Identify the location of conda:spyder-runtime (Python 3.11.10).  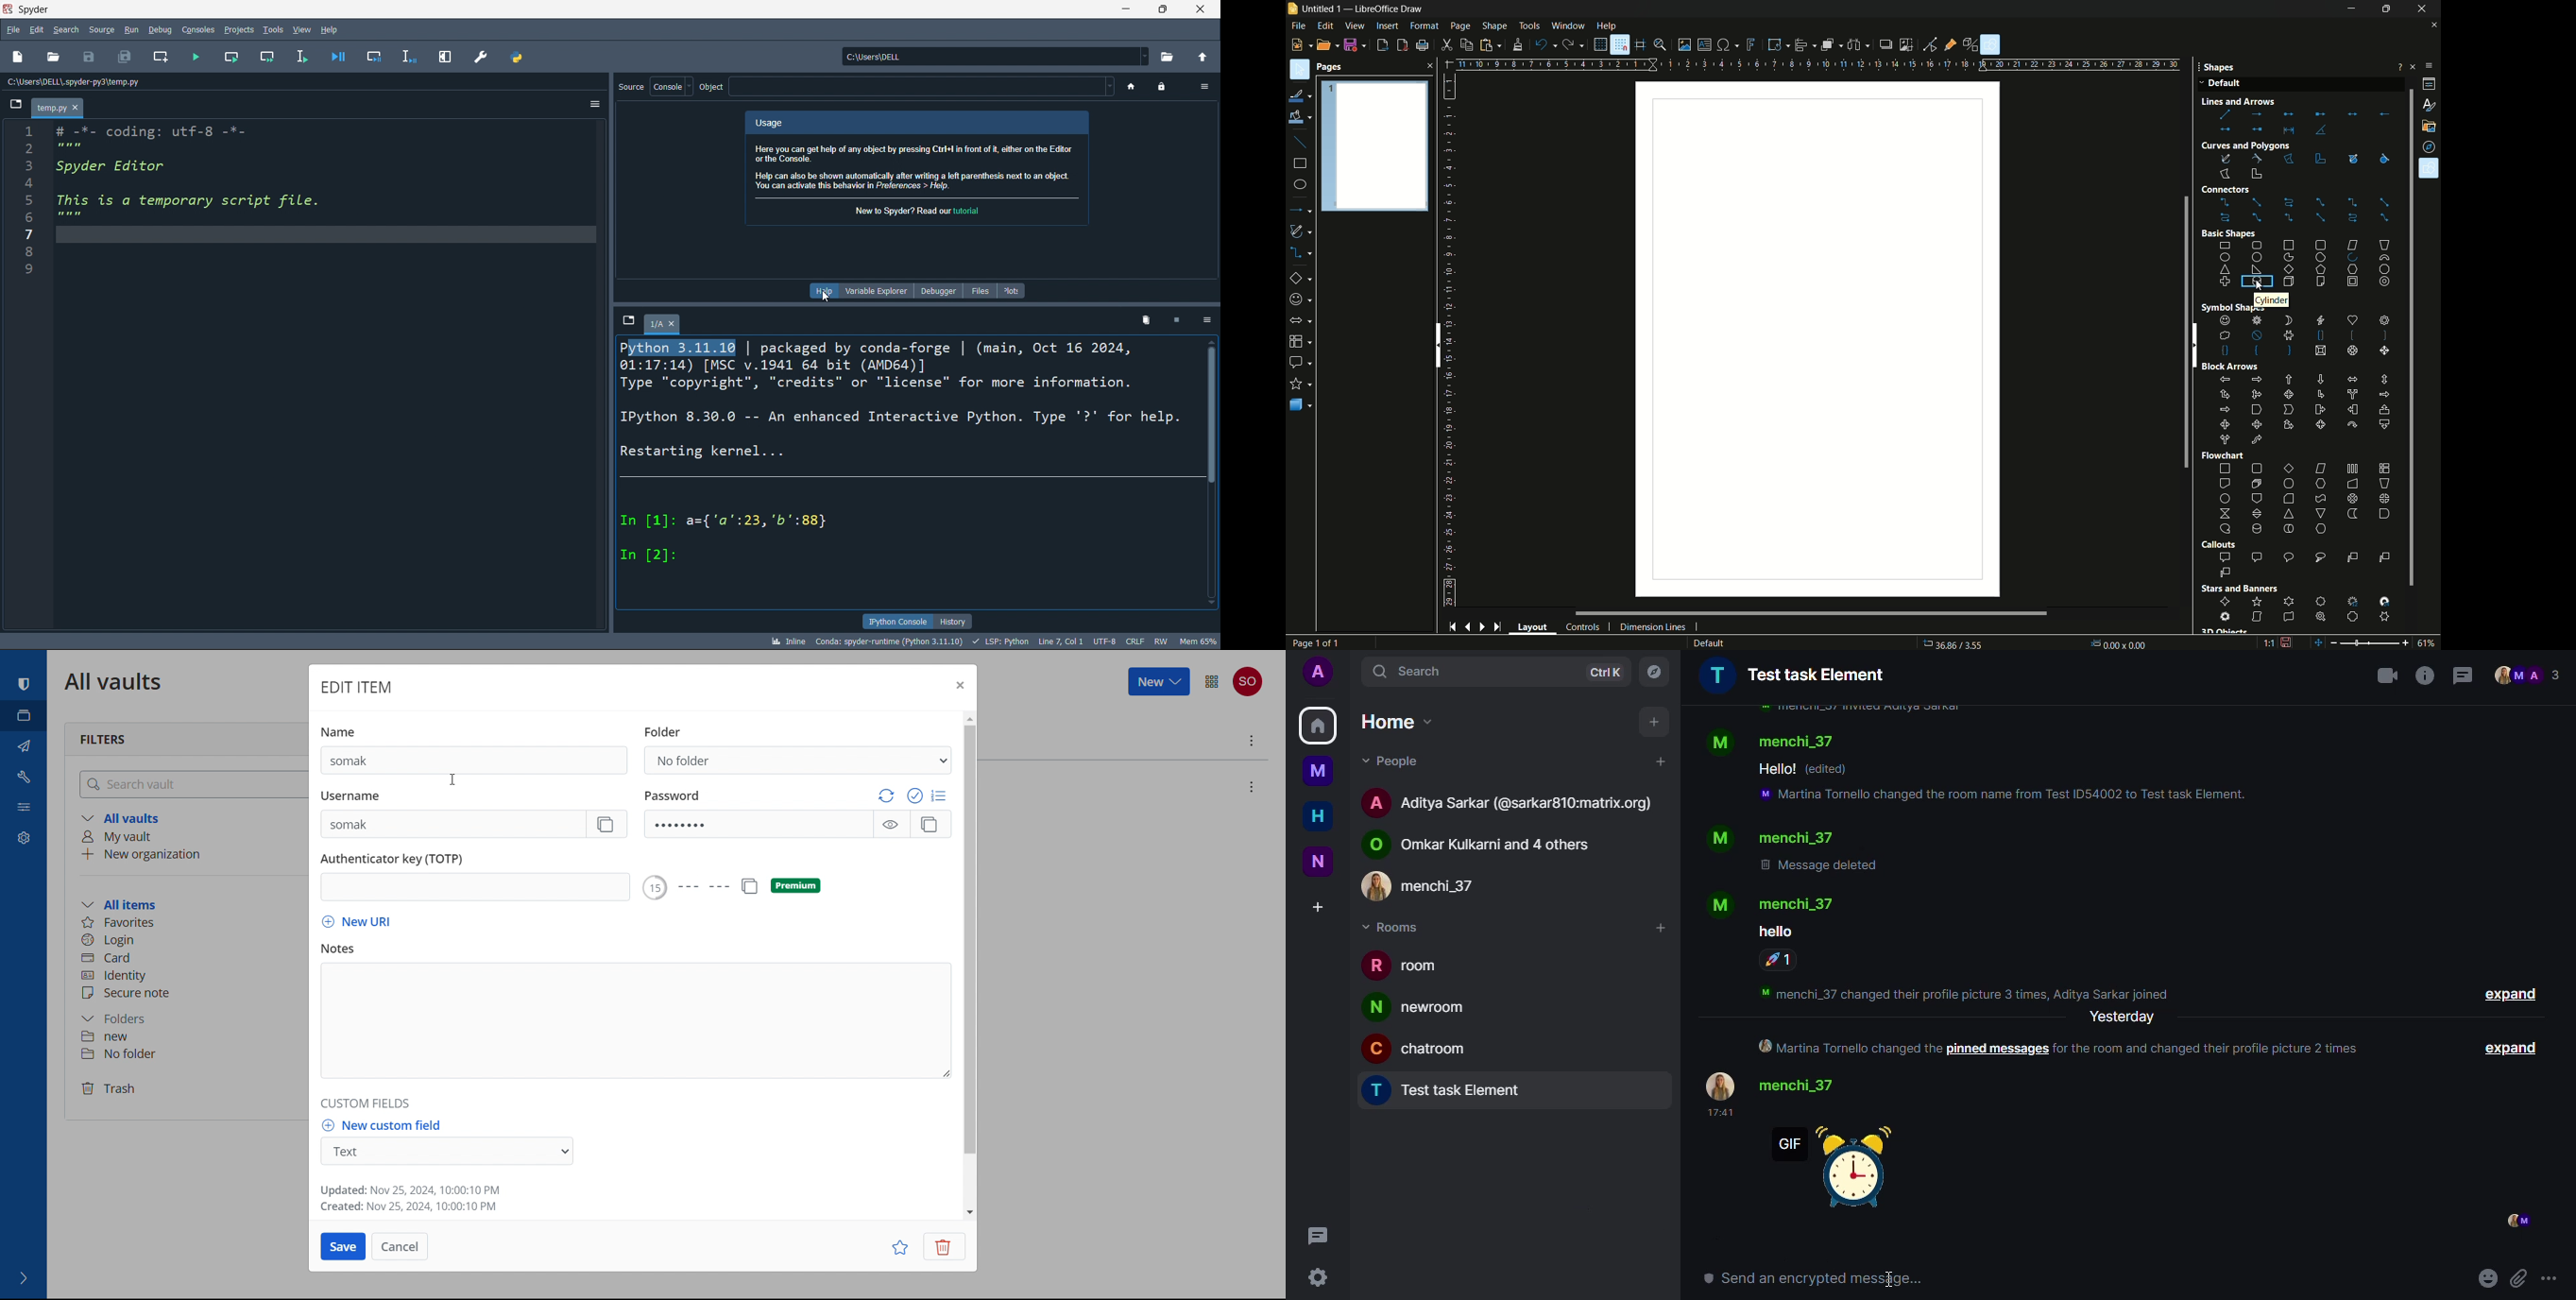
(889, 642).